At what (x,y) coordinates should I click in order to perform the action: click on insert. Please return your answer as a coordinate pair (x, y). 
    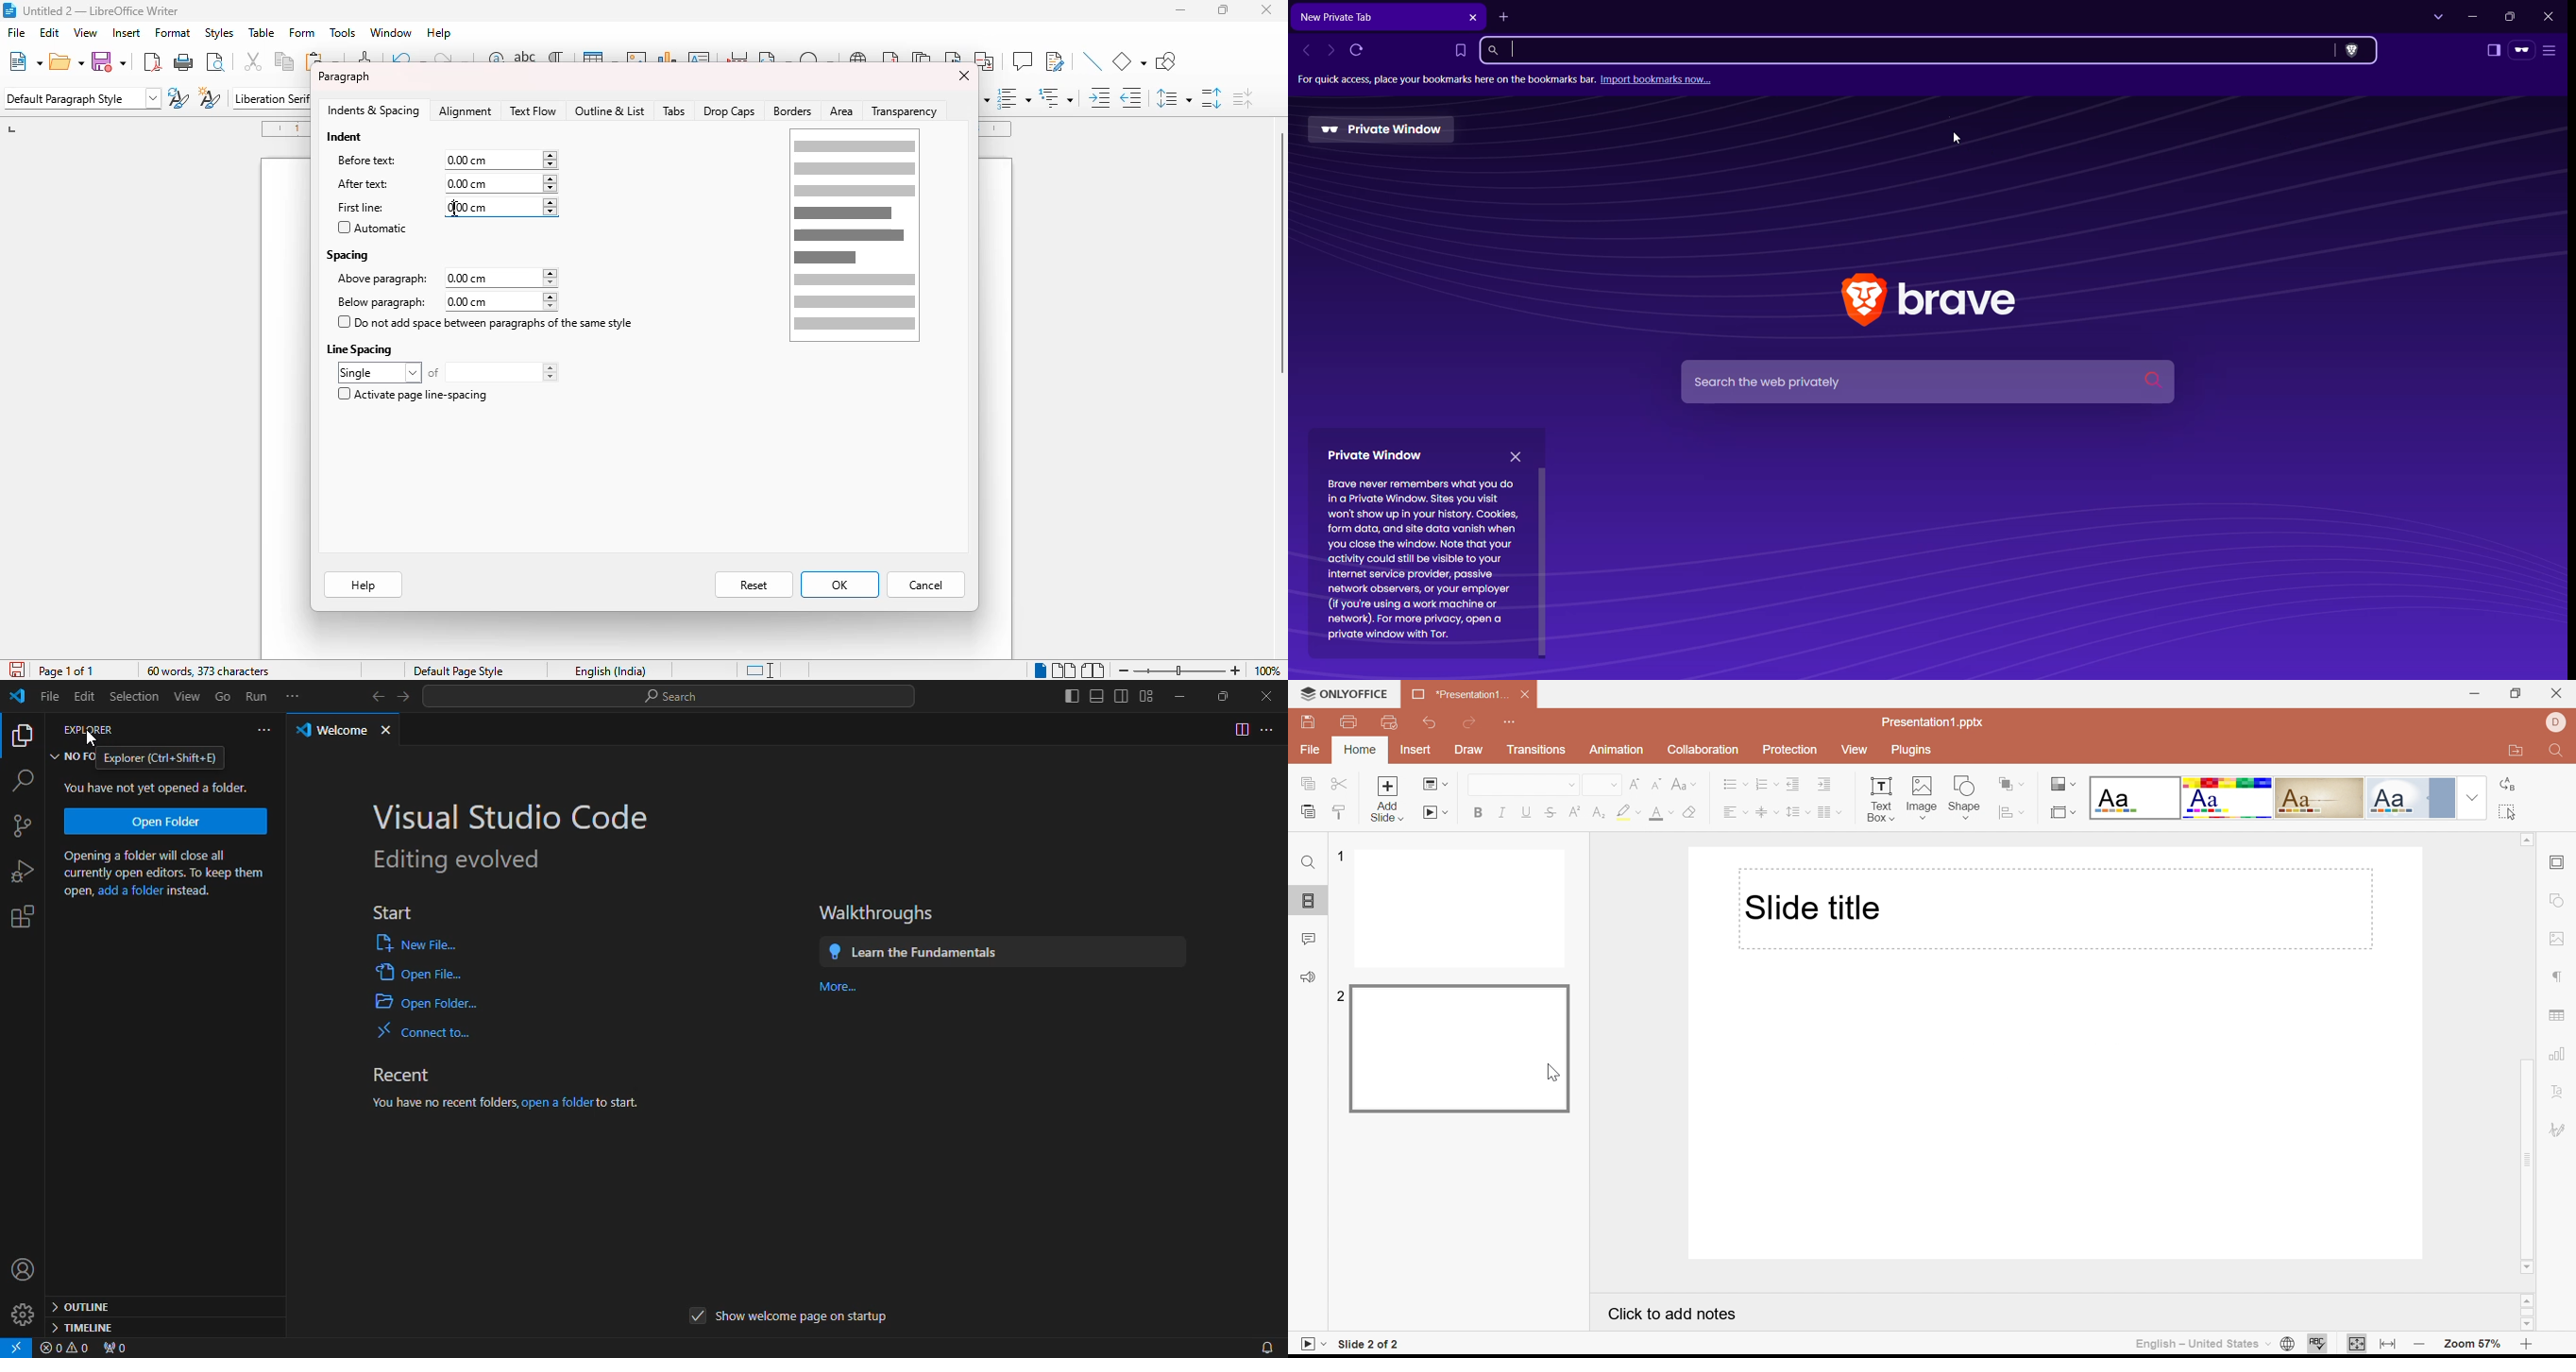
    Looking at the image, I should click on (125, 33).